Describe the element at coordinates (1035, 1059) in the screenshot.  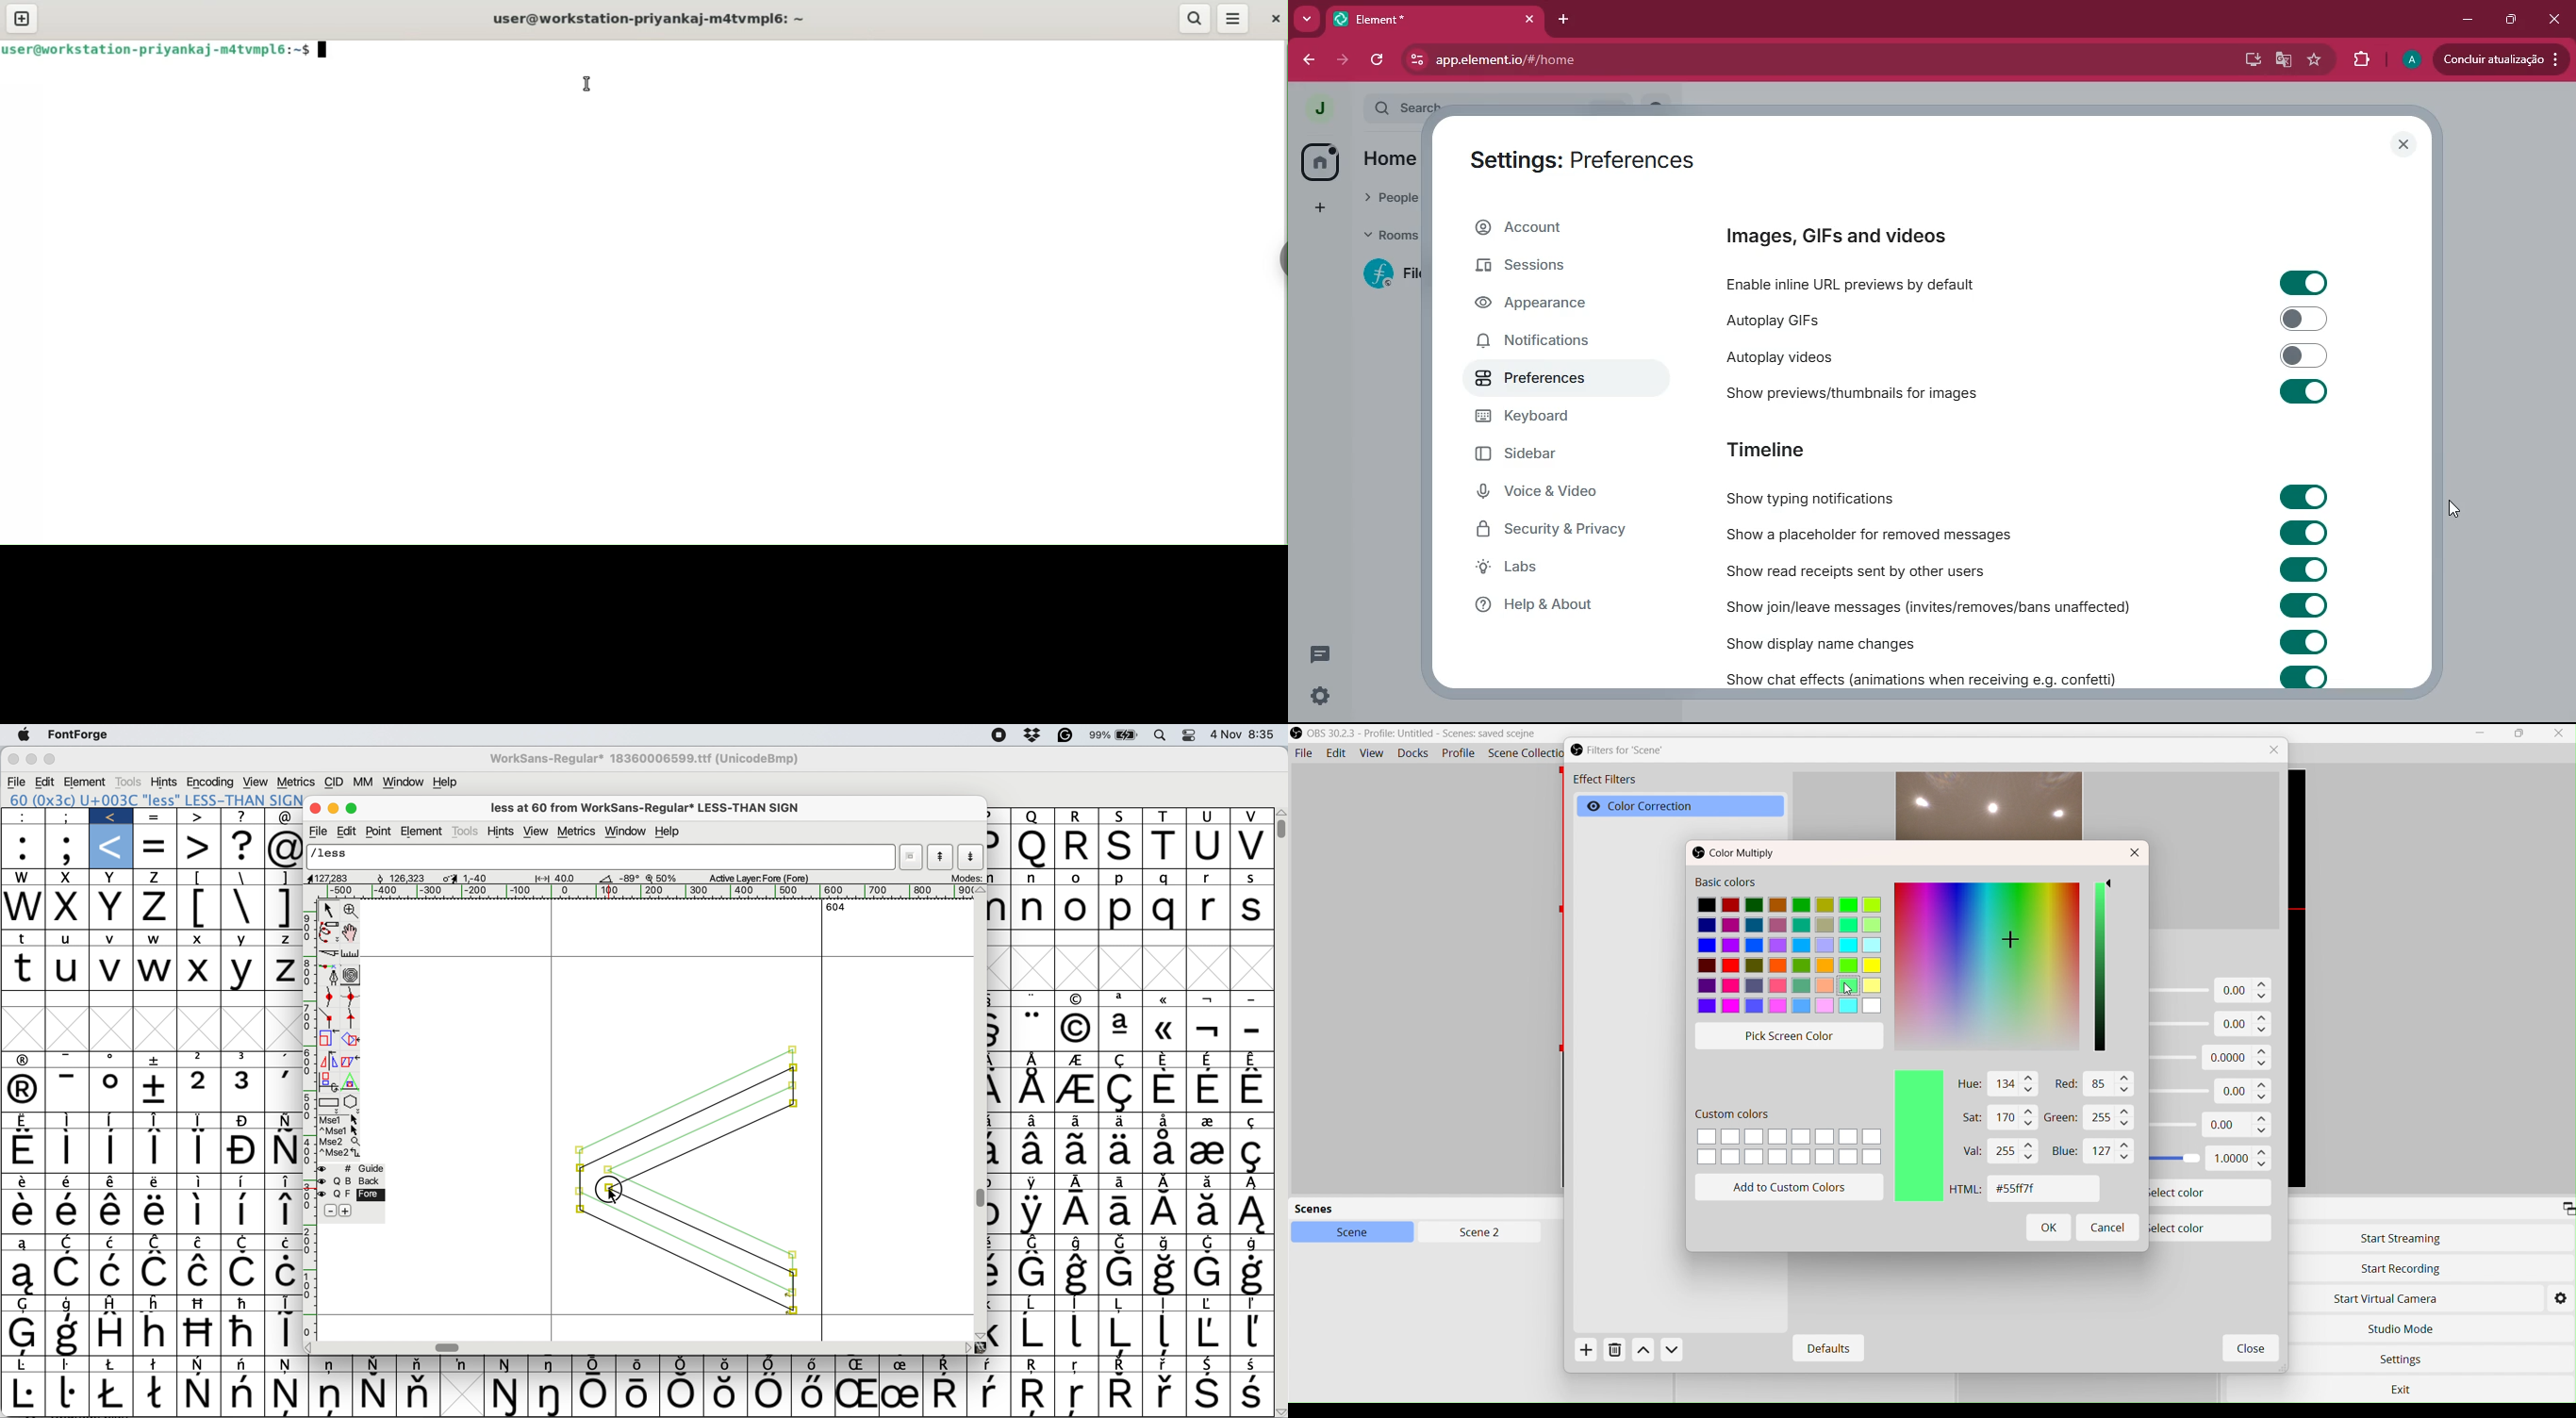
I see `Symbol` at that location.